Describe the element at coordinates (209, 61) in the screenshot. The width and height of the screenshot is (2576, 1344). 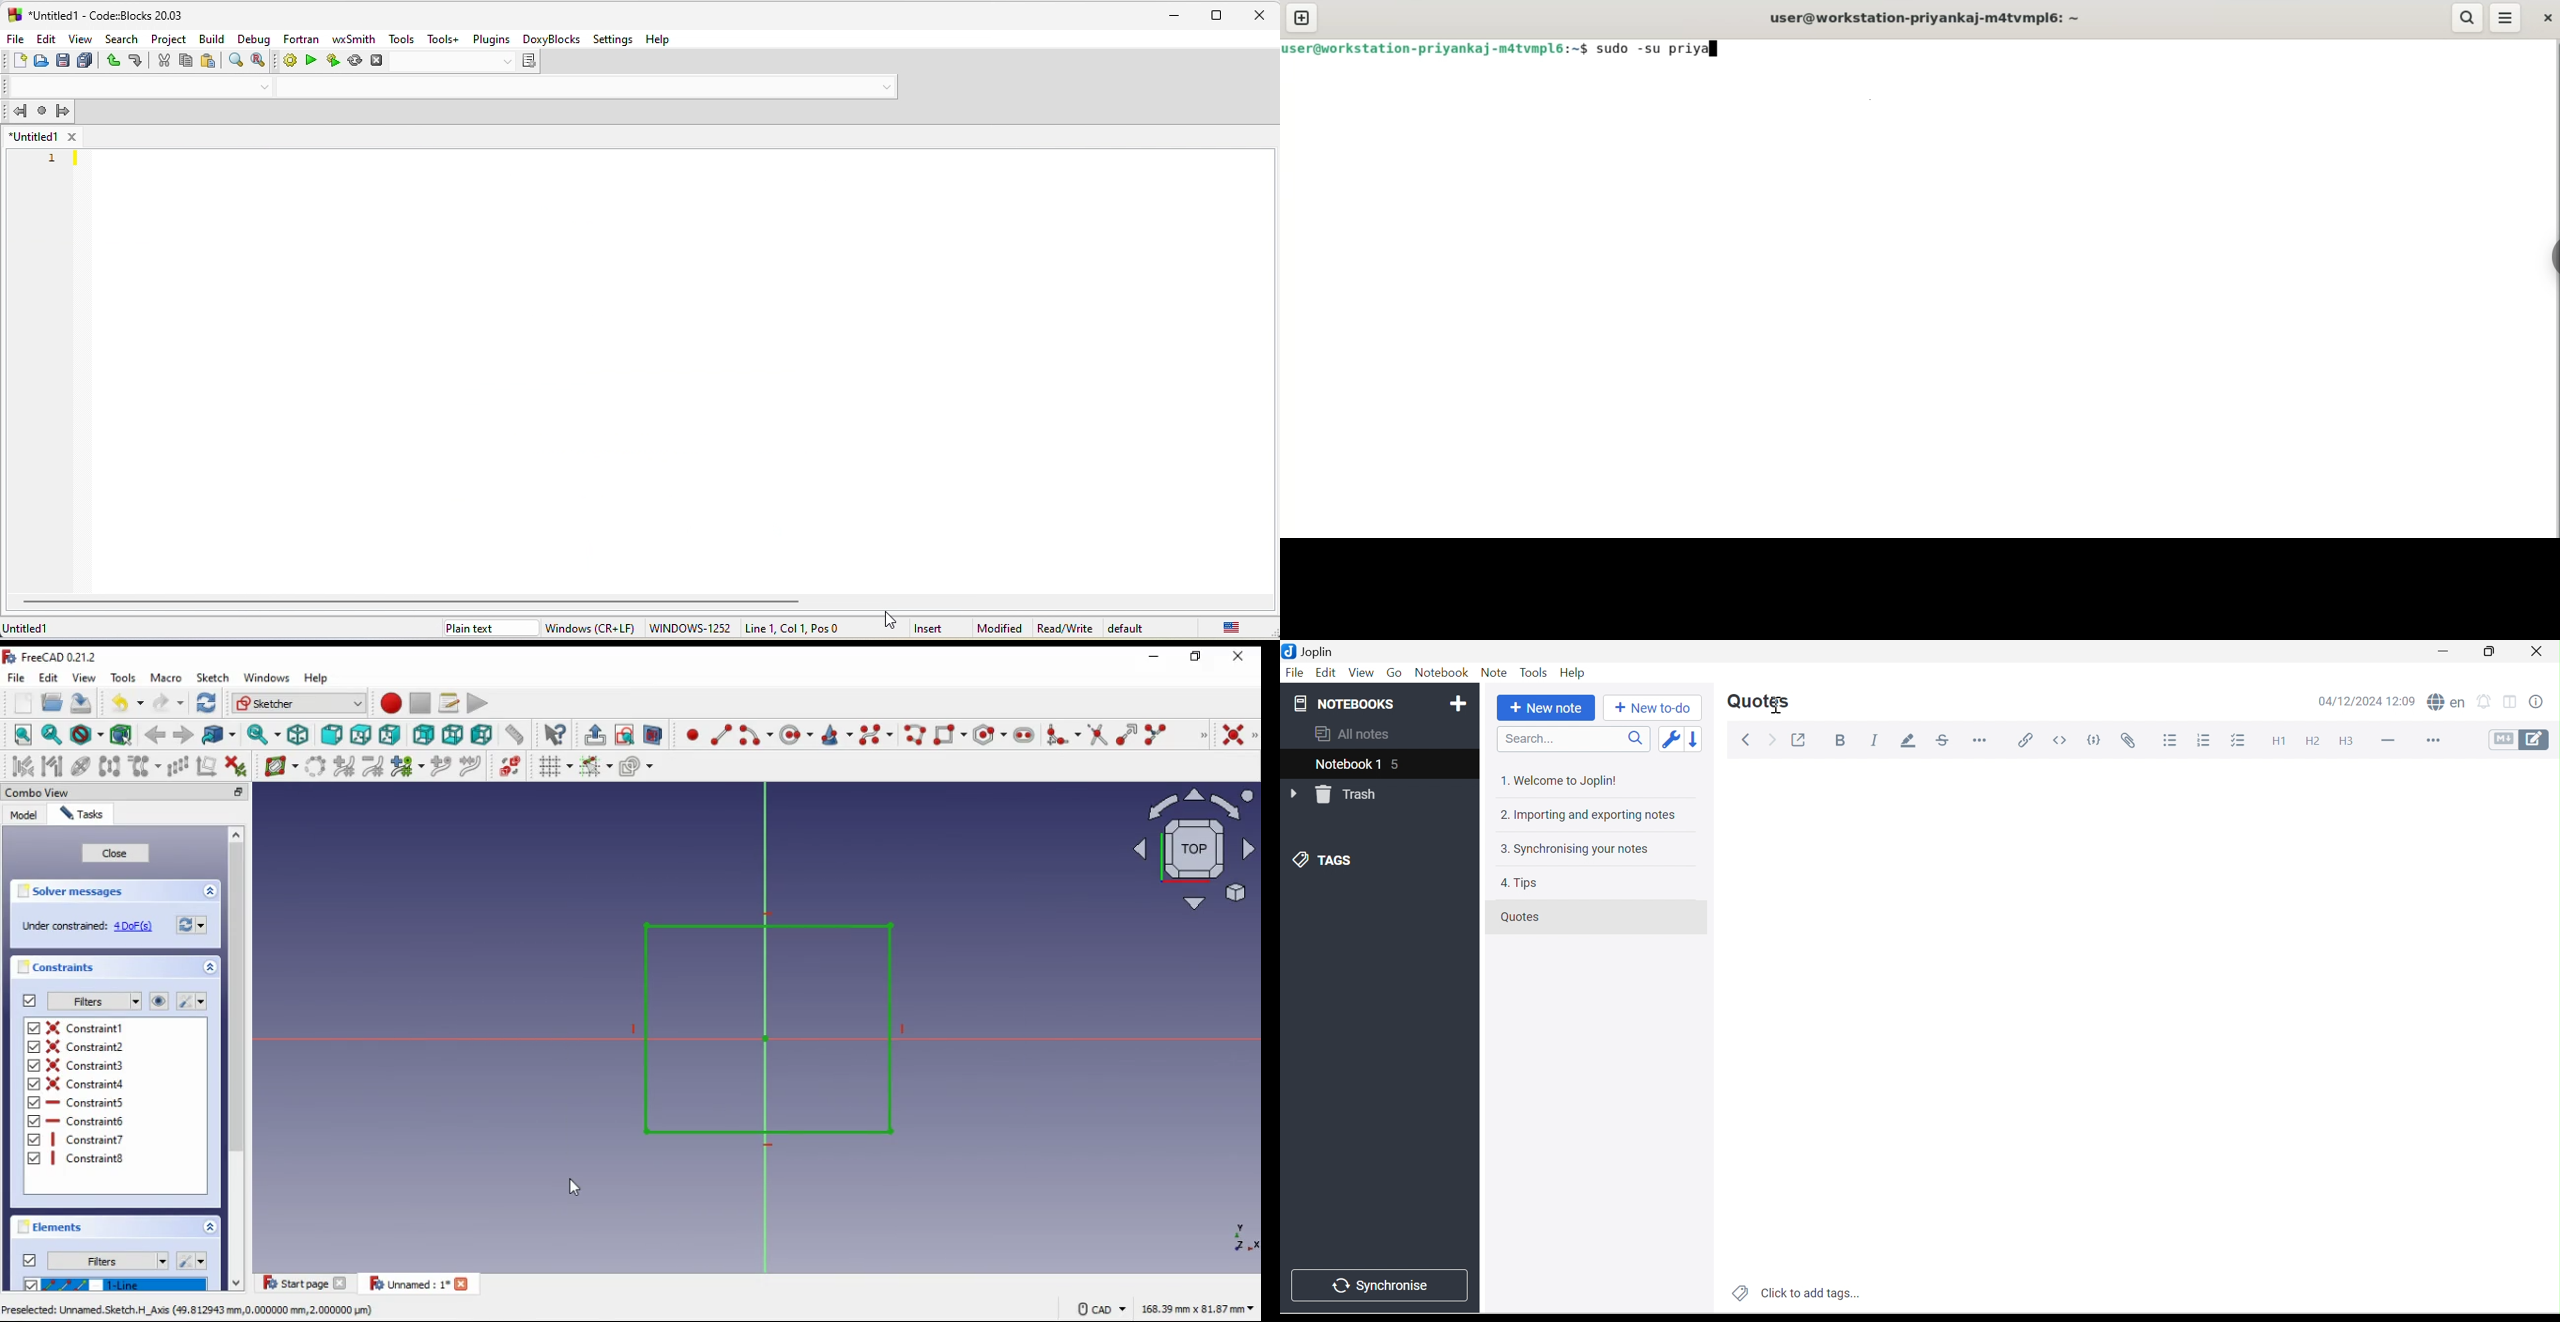
I see `paste` at that location.